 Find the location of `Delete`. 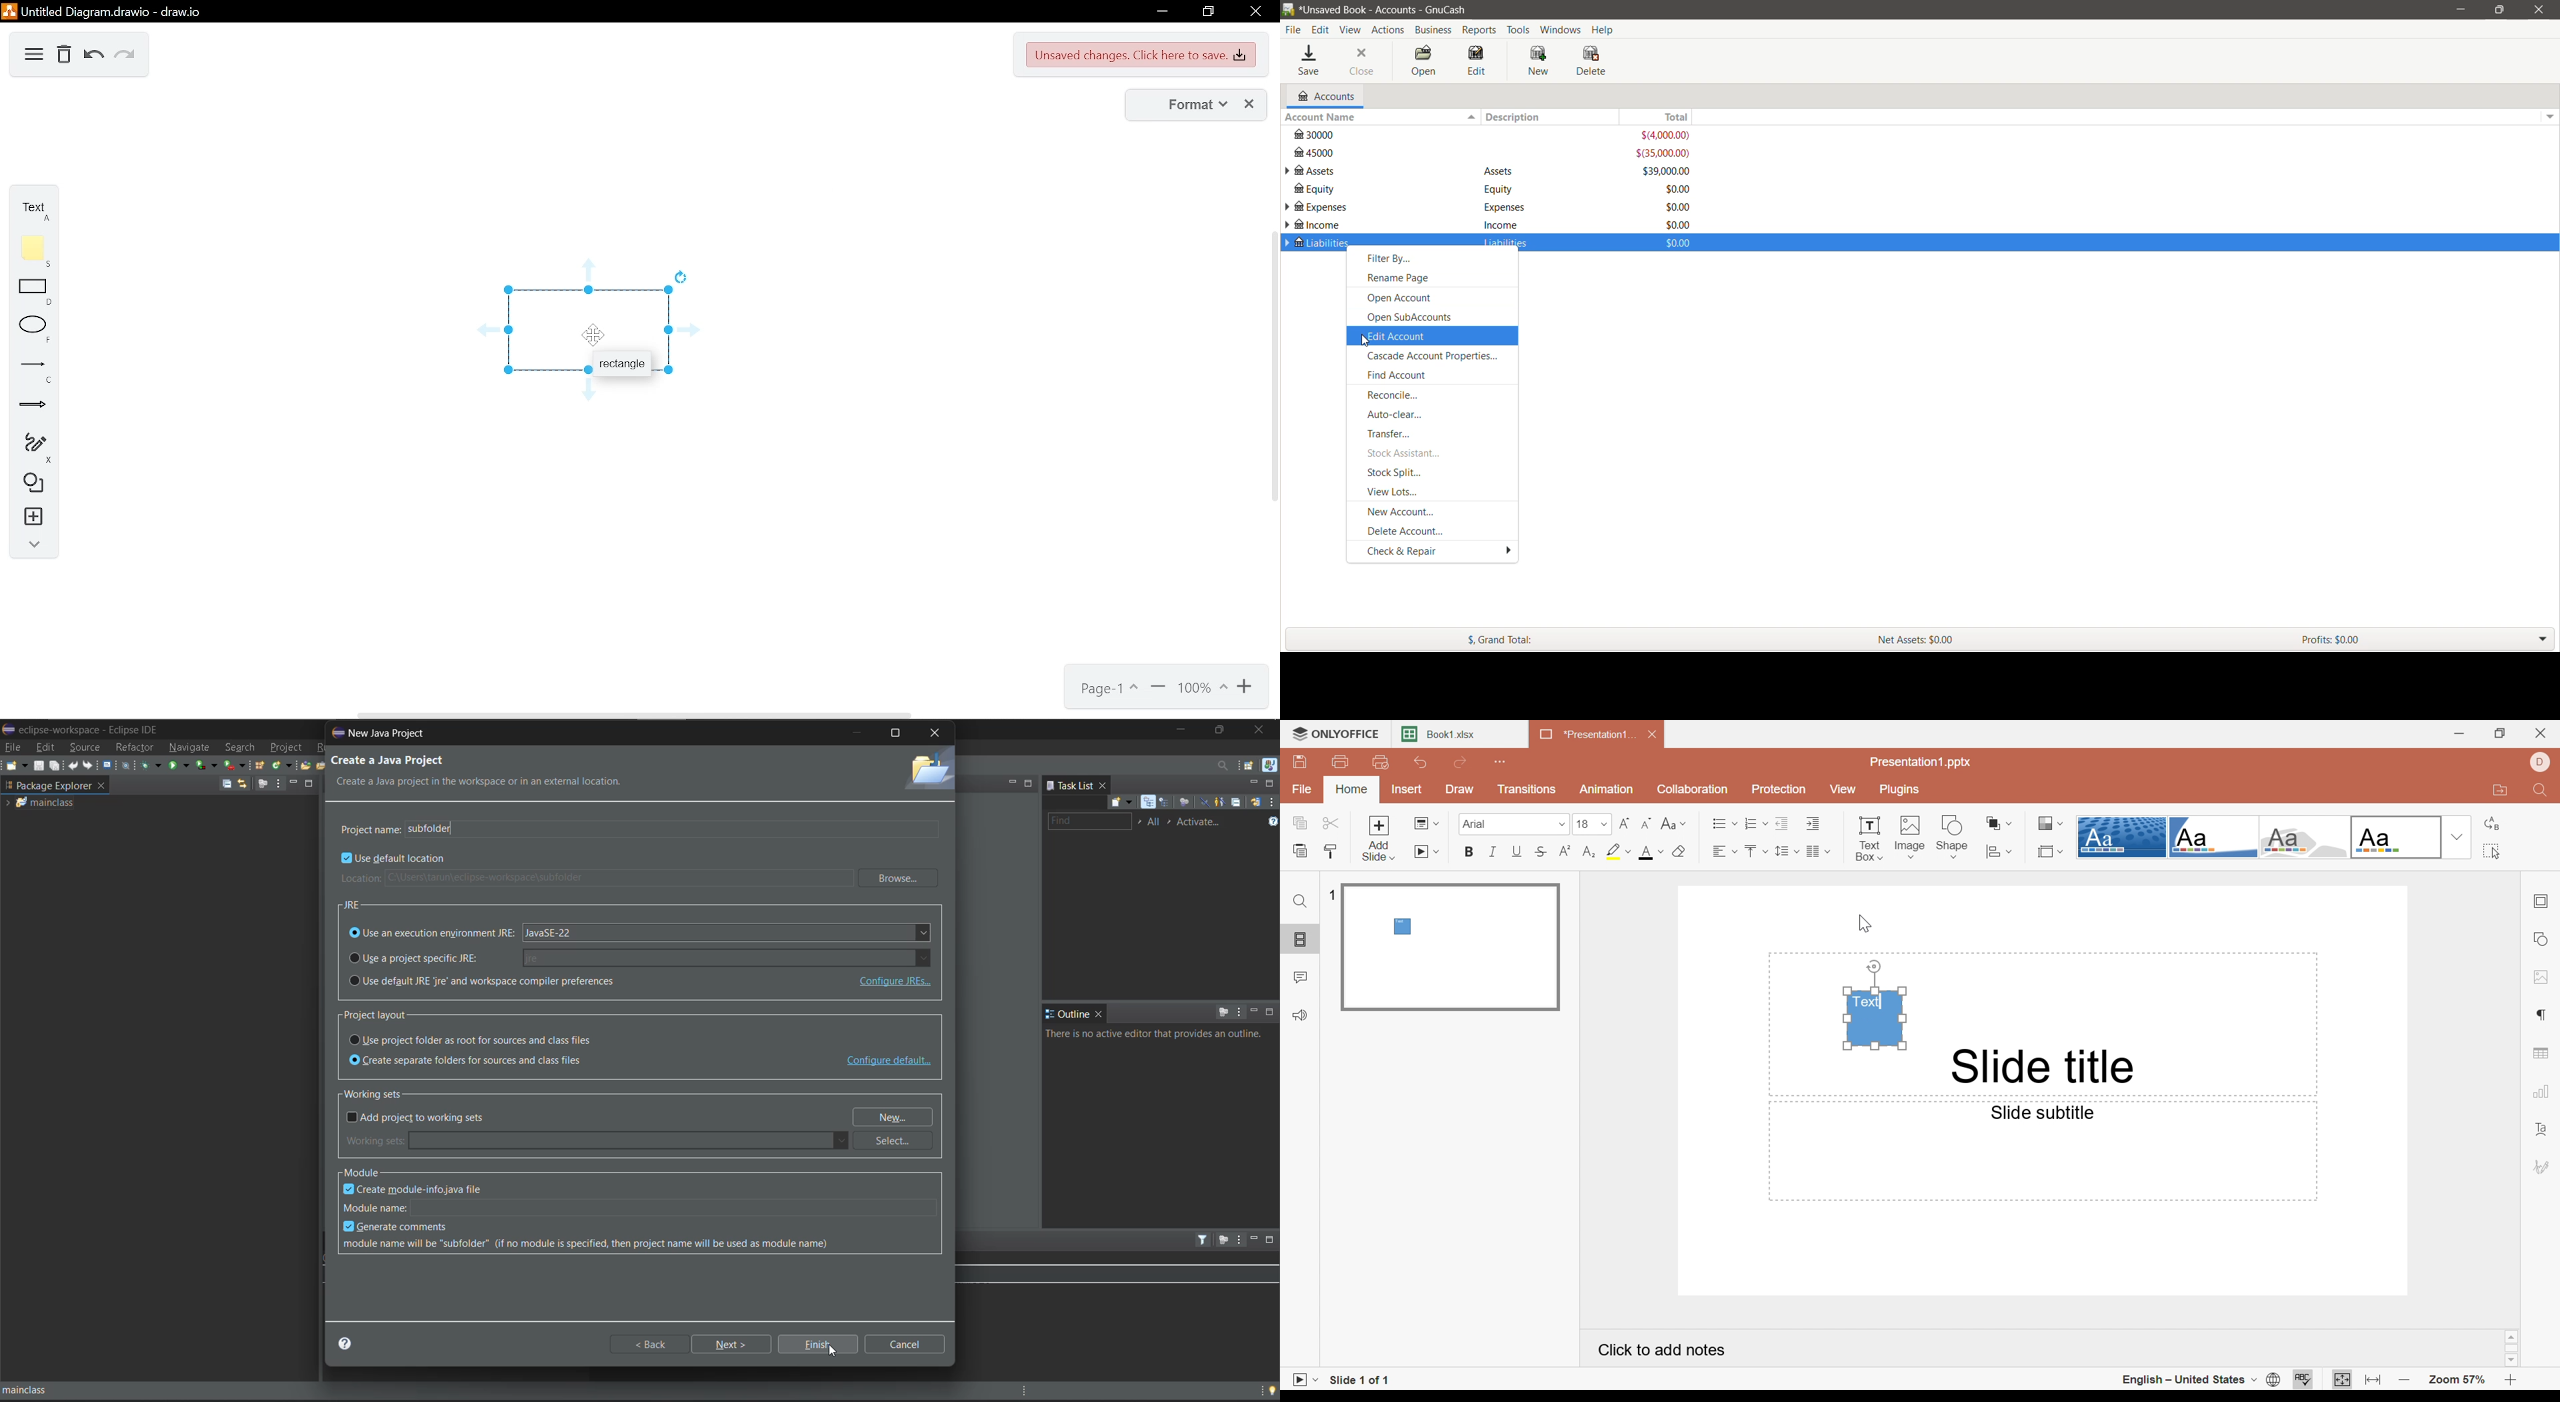

Delete is located at coordinates (1593, 61).